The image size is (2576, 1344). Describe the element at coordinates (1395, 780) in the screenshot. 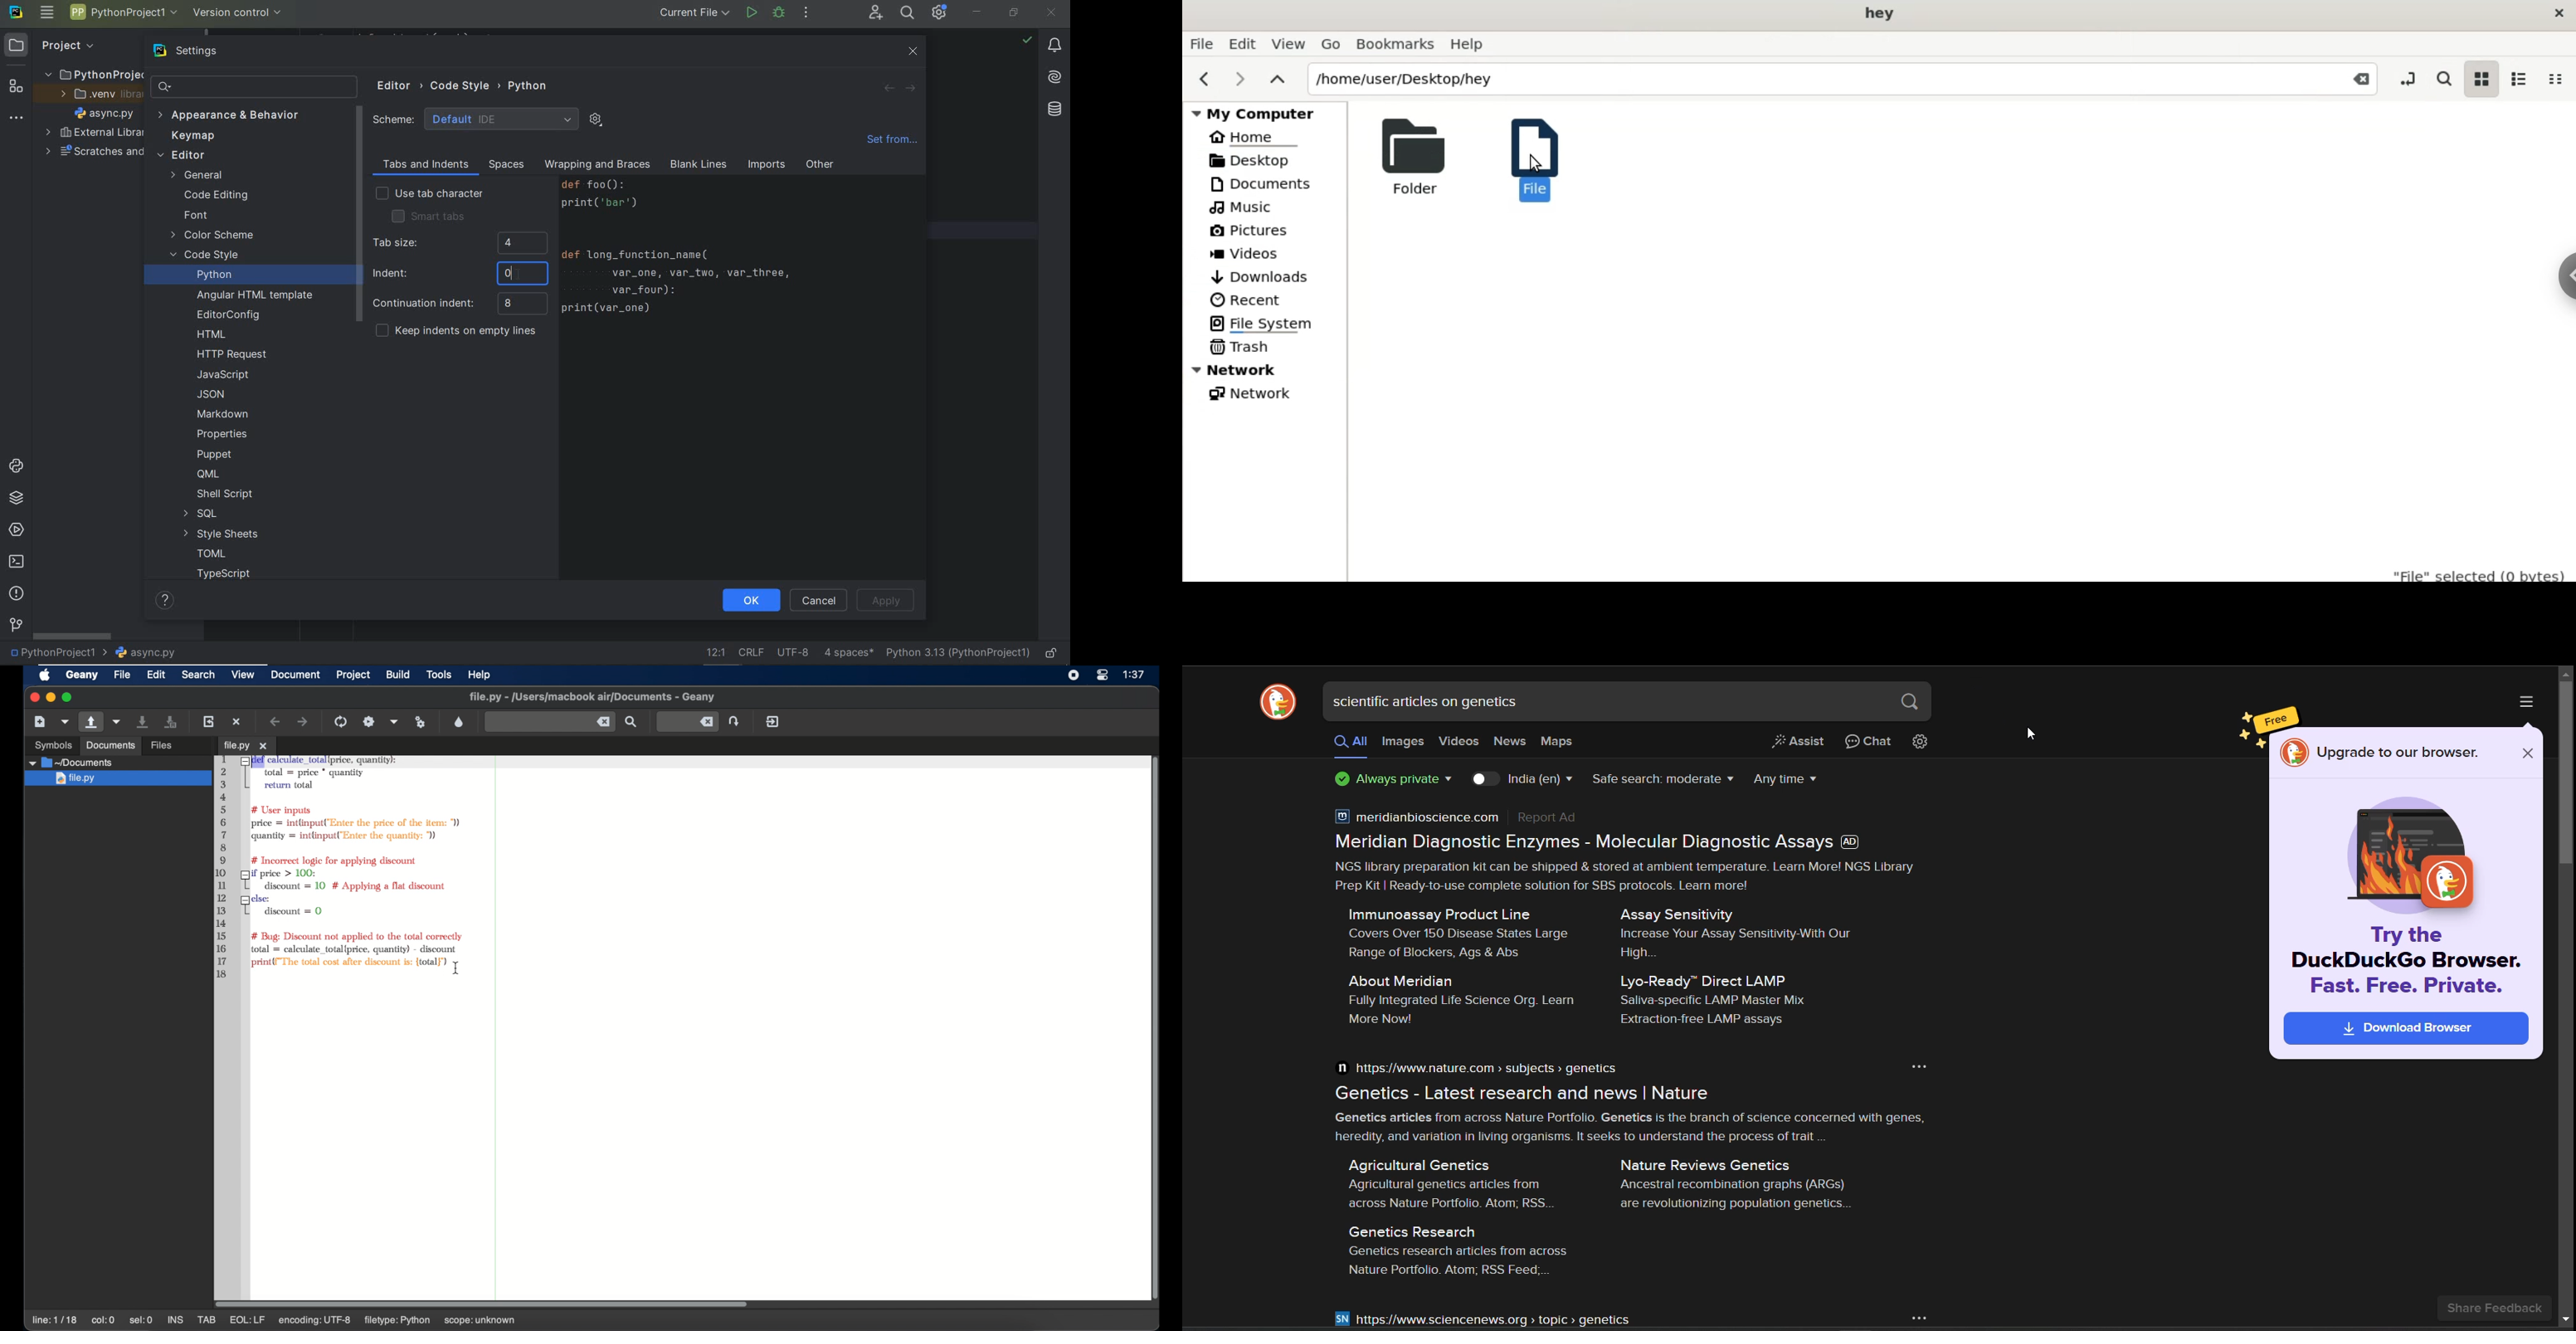

I see `privacy protection badge` at that location.